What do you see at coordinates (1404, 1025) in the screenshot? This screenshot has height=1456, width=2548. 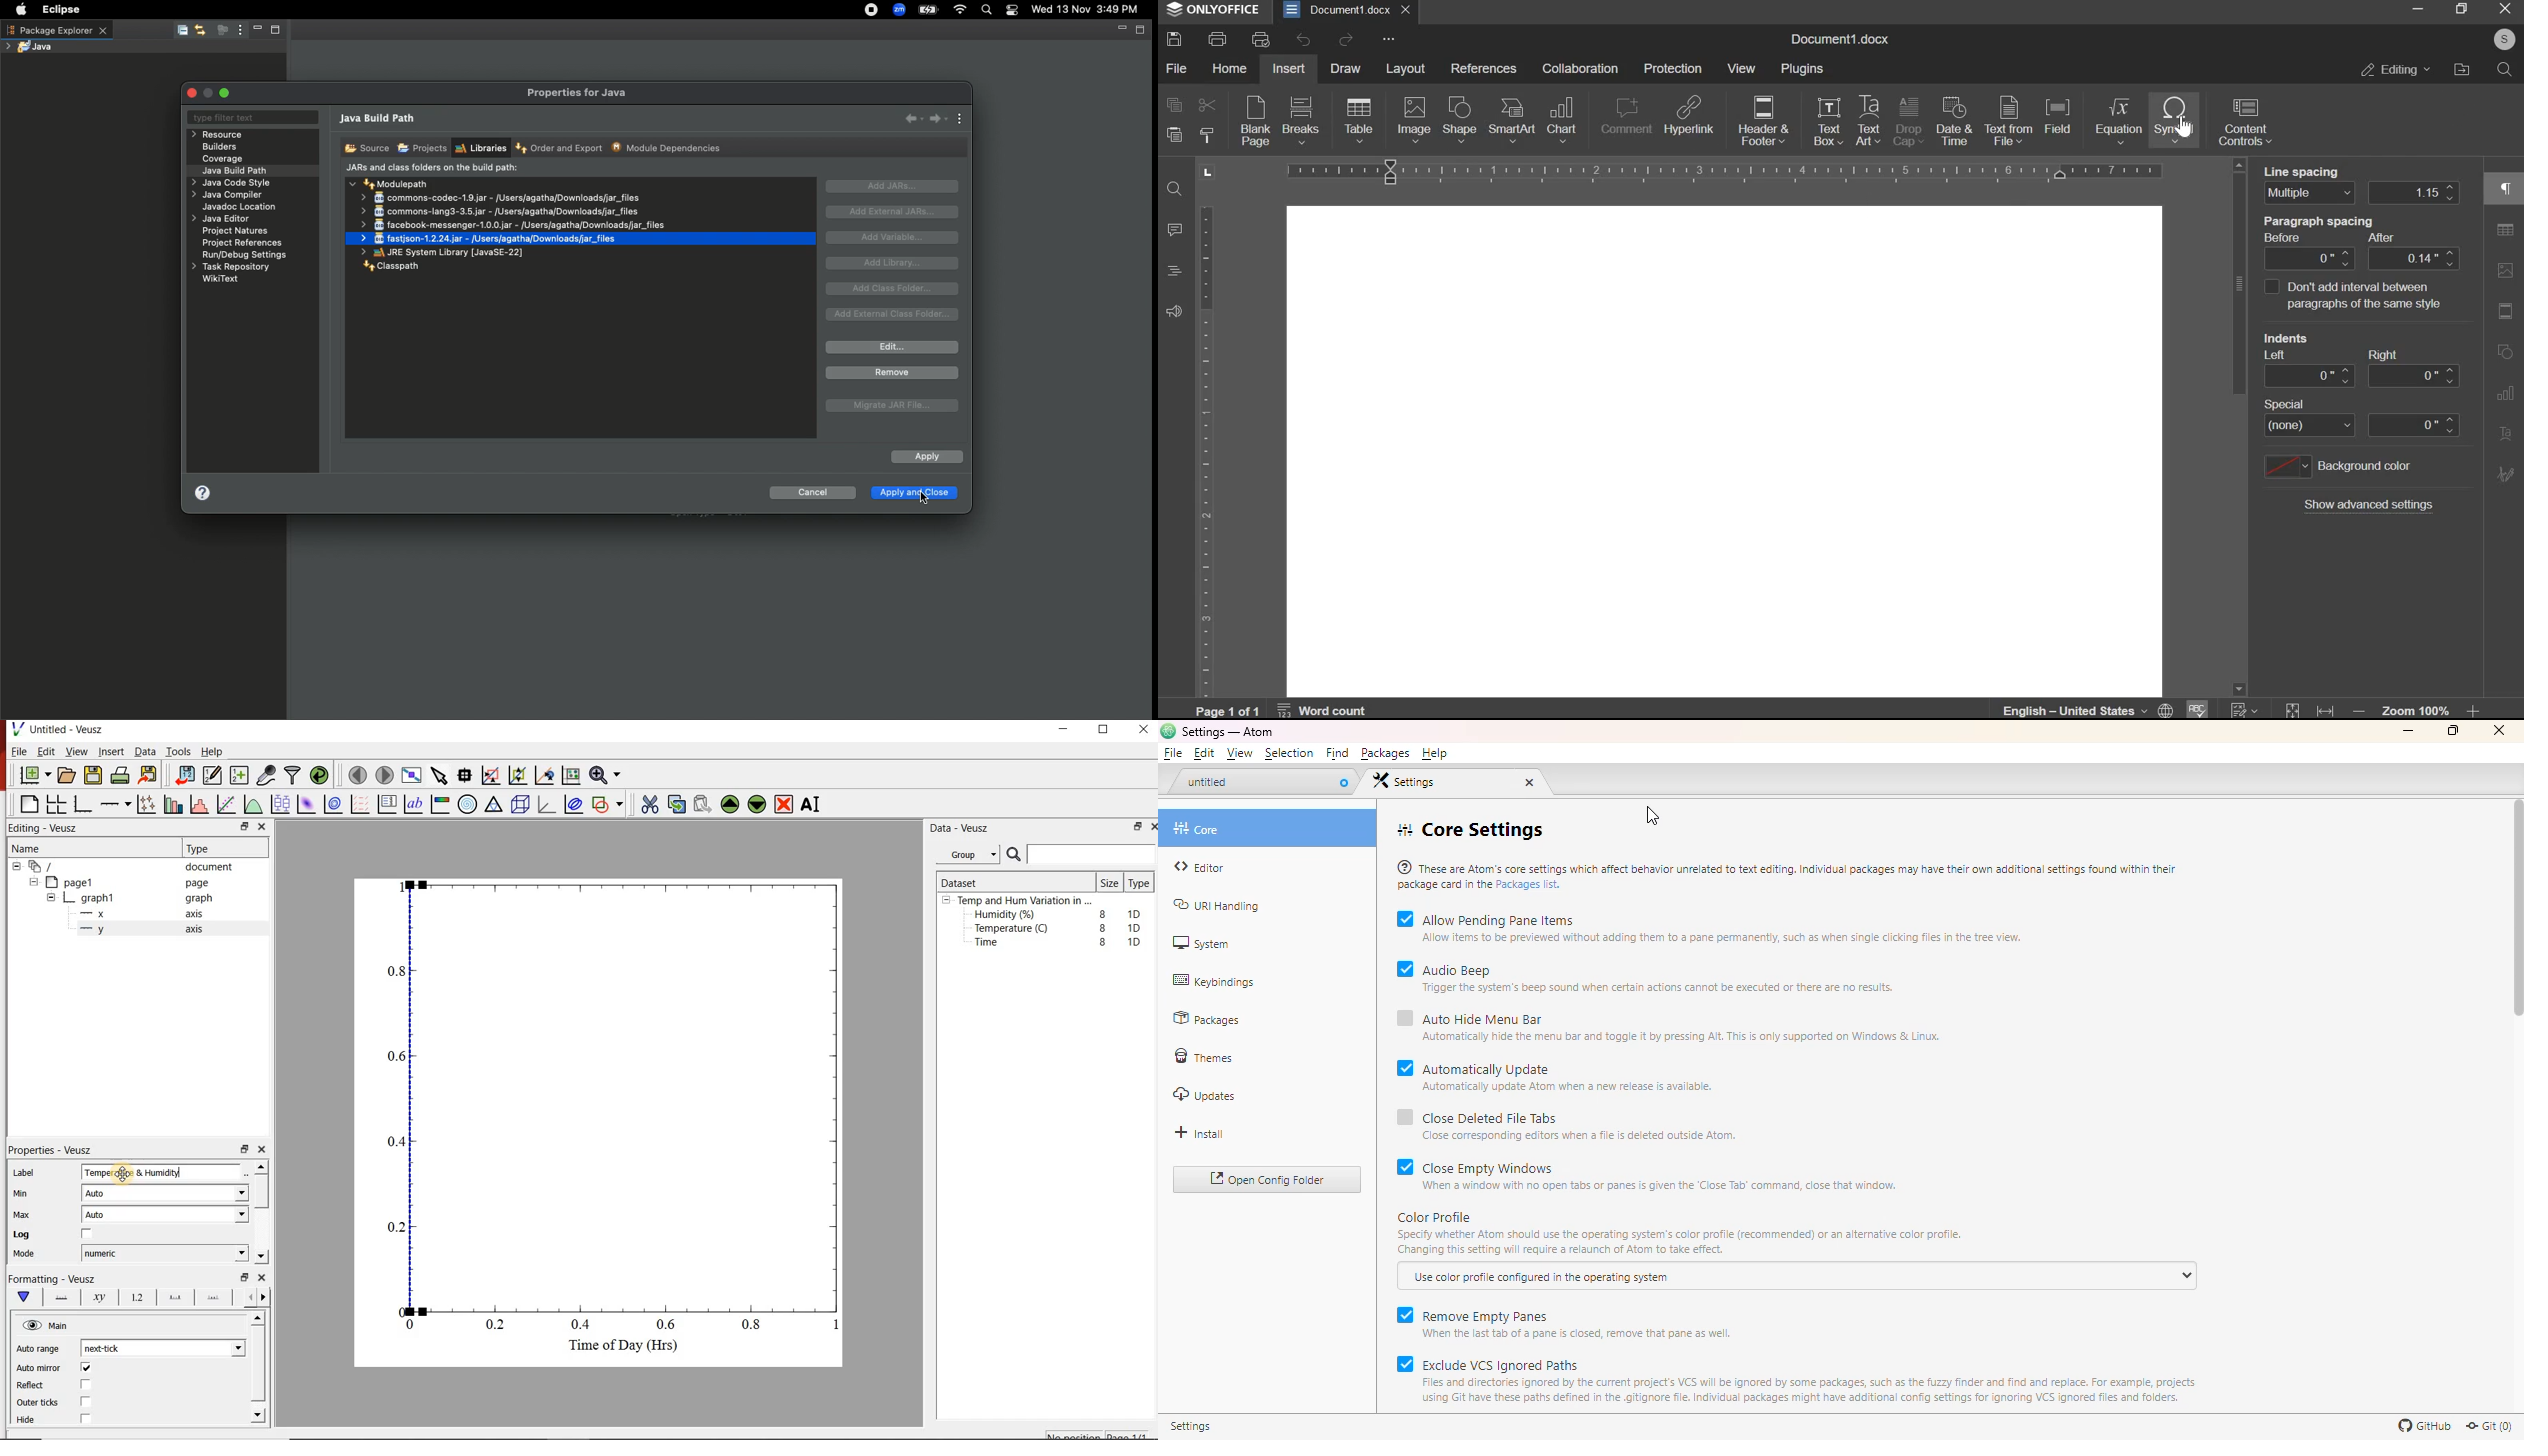 I see `checkbox` at bounding box center [1404, 1025].